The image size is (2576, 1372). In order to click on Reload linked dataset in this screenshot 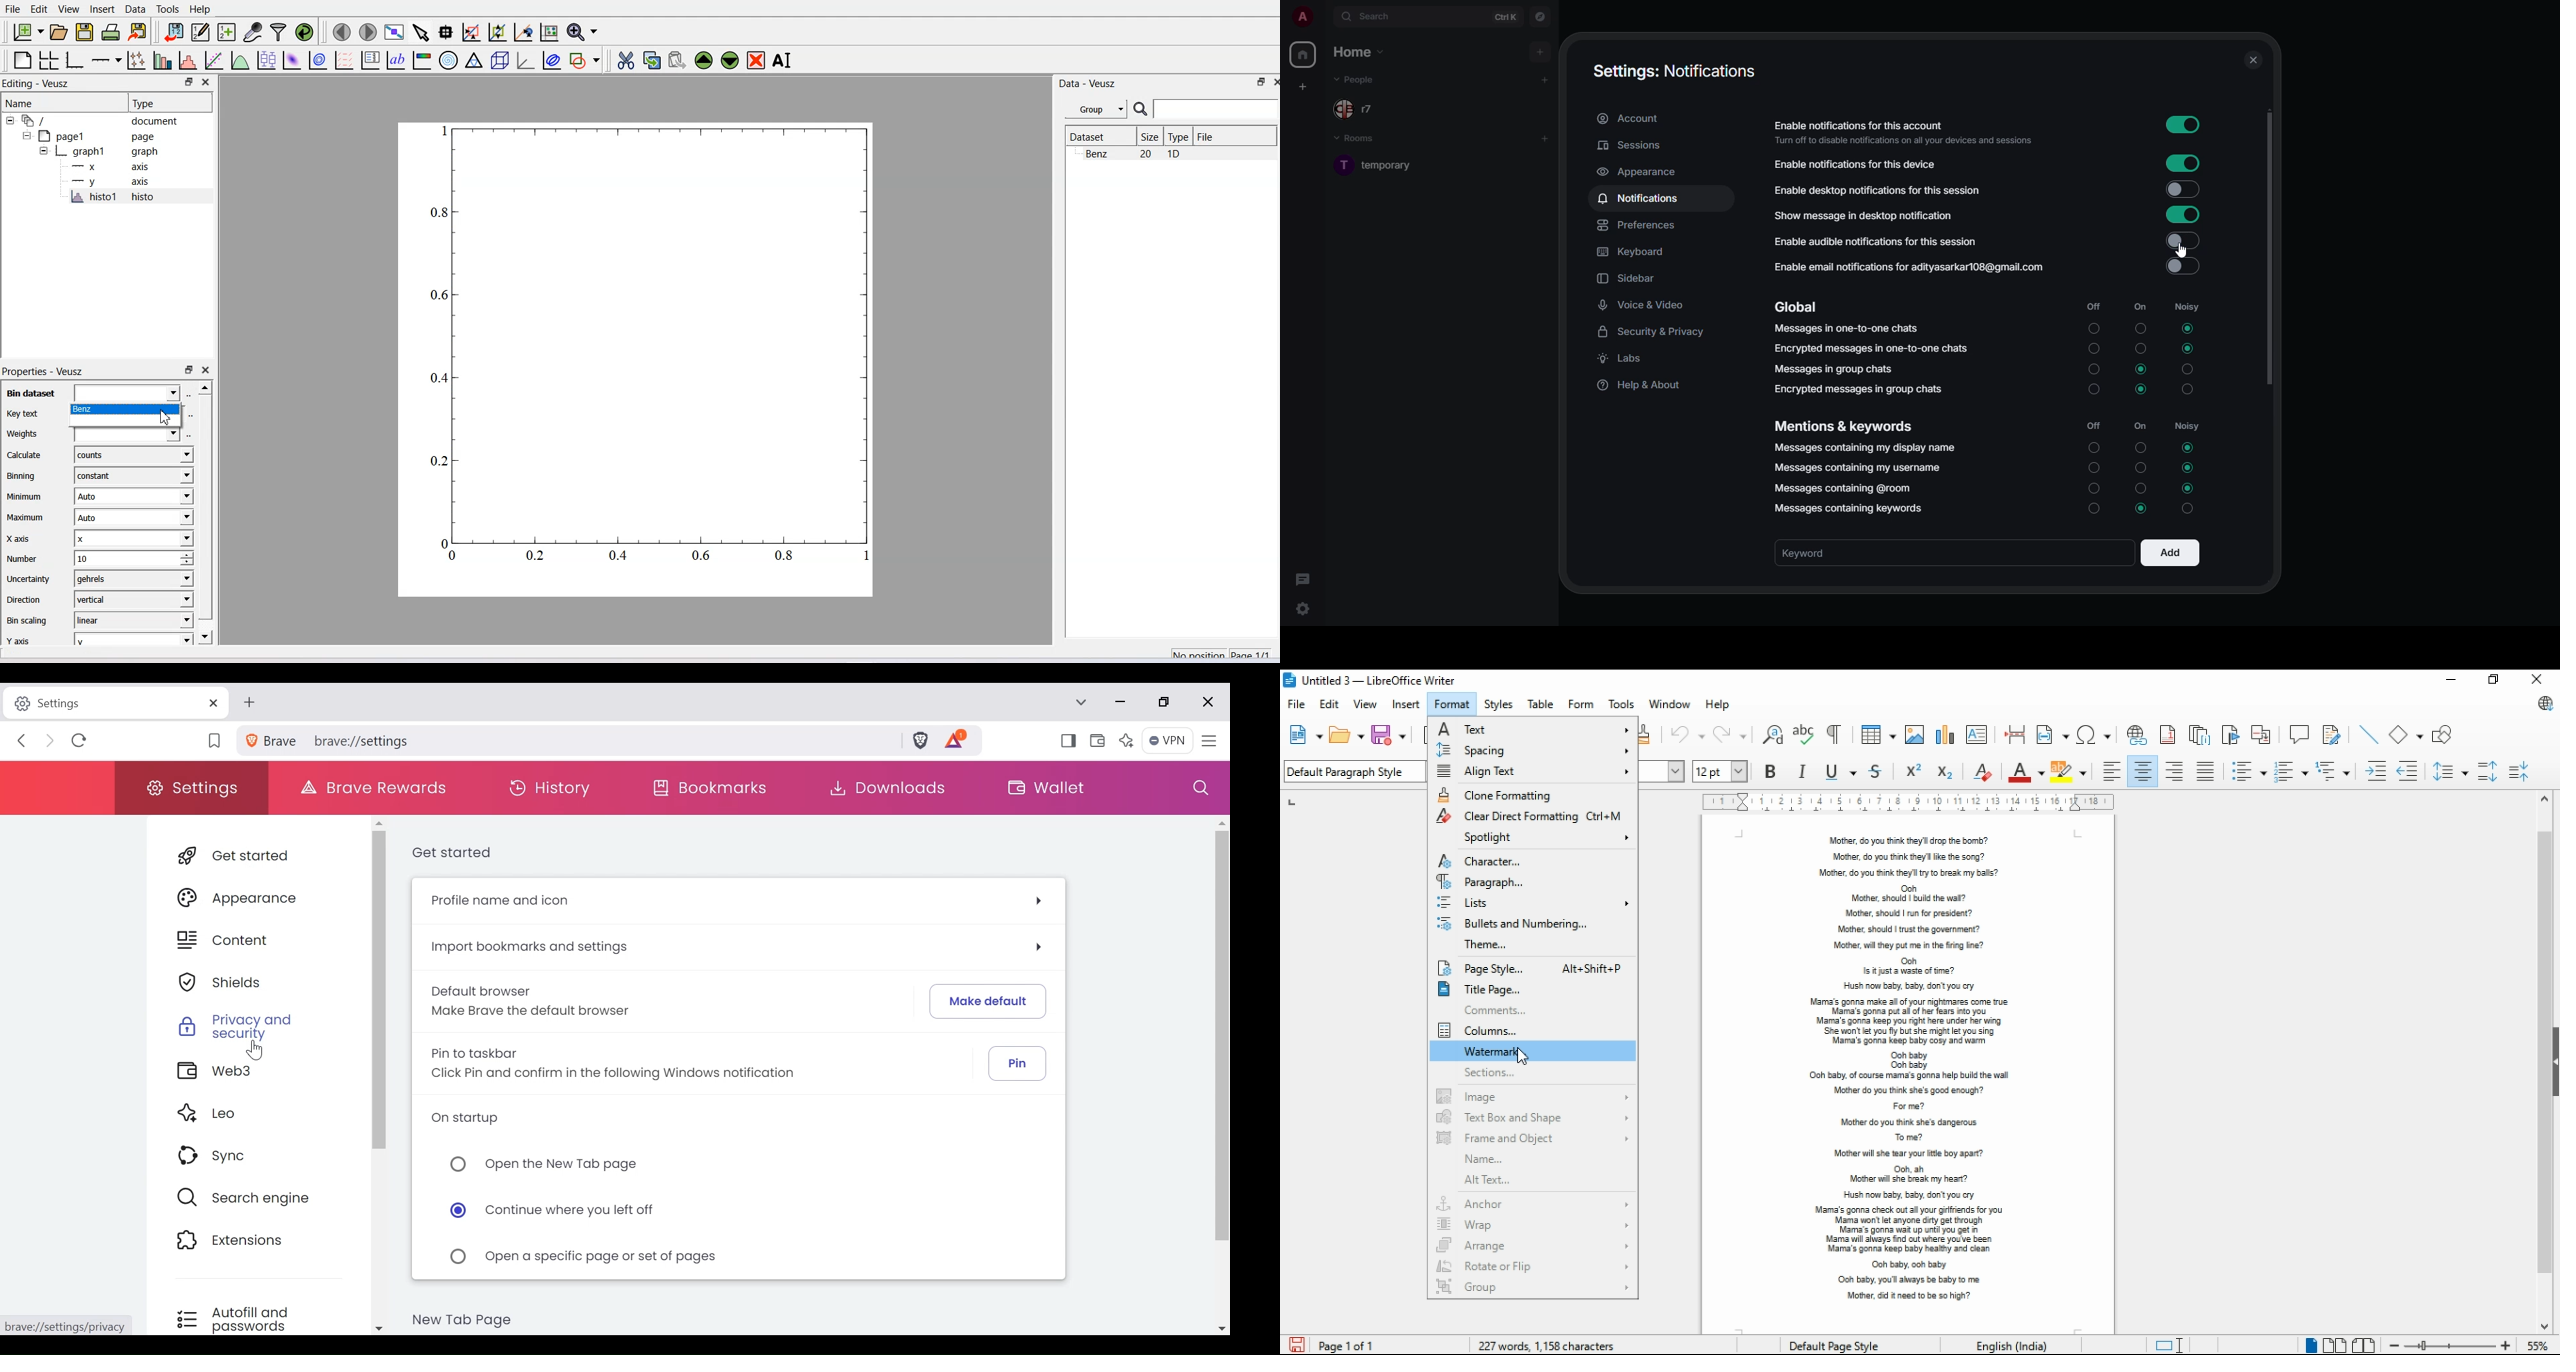, I will do `click(304, 31)`.